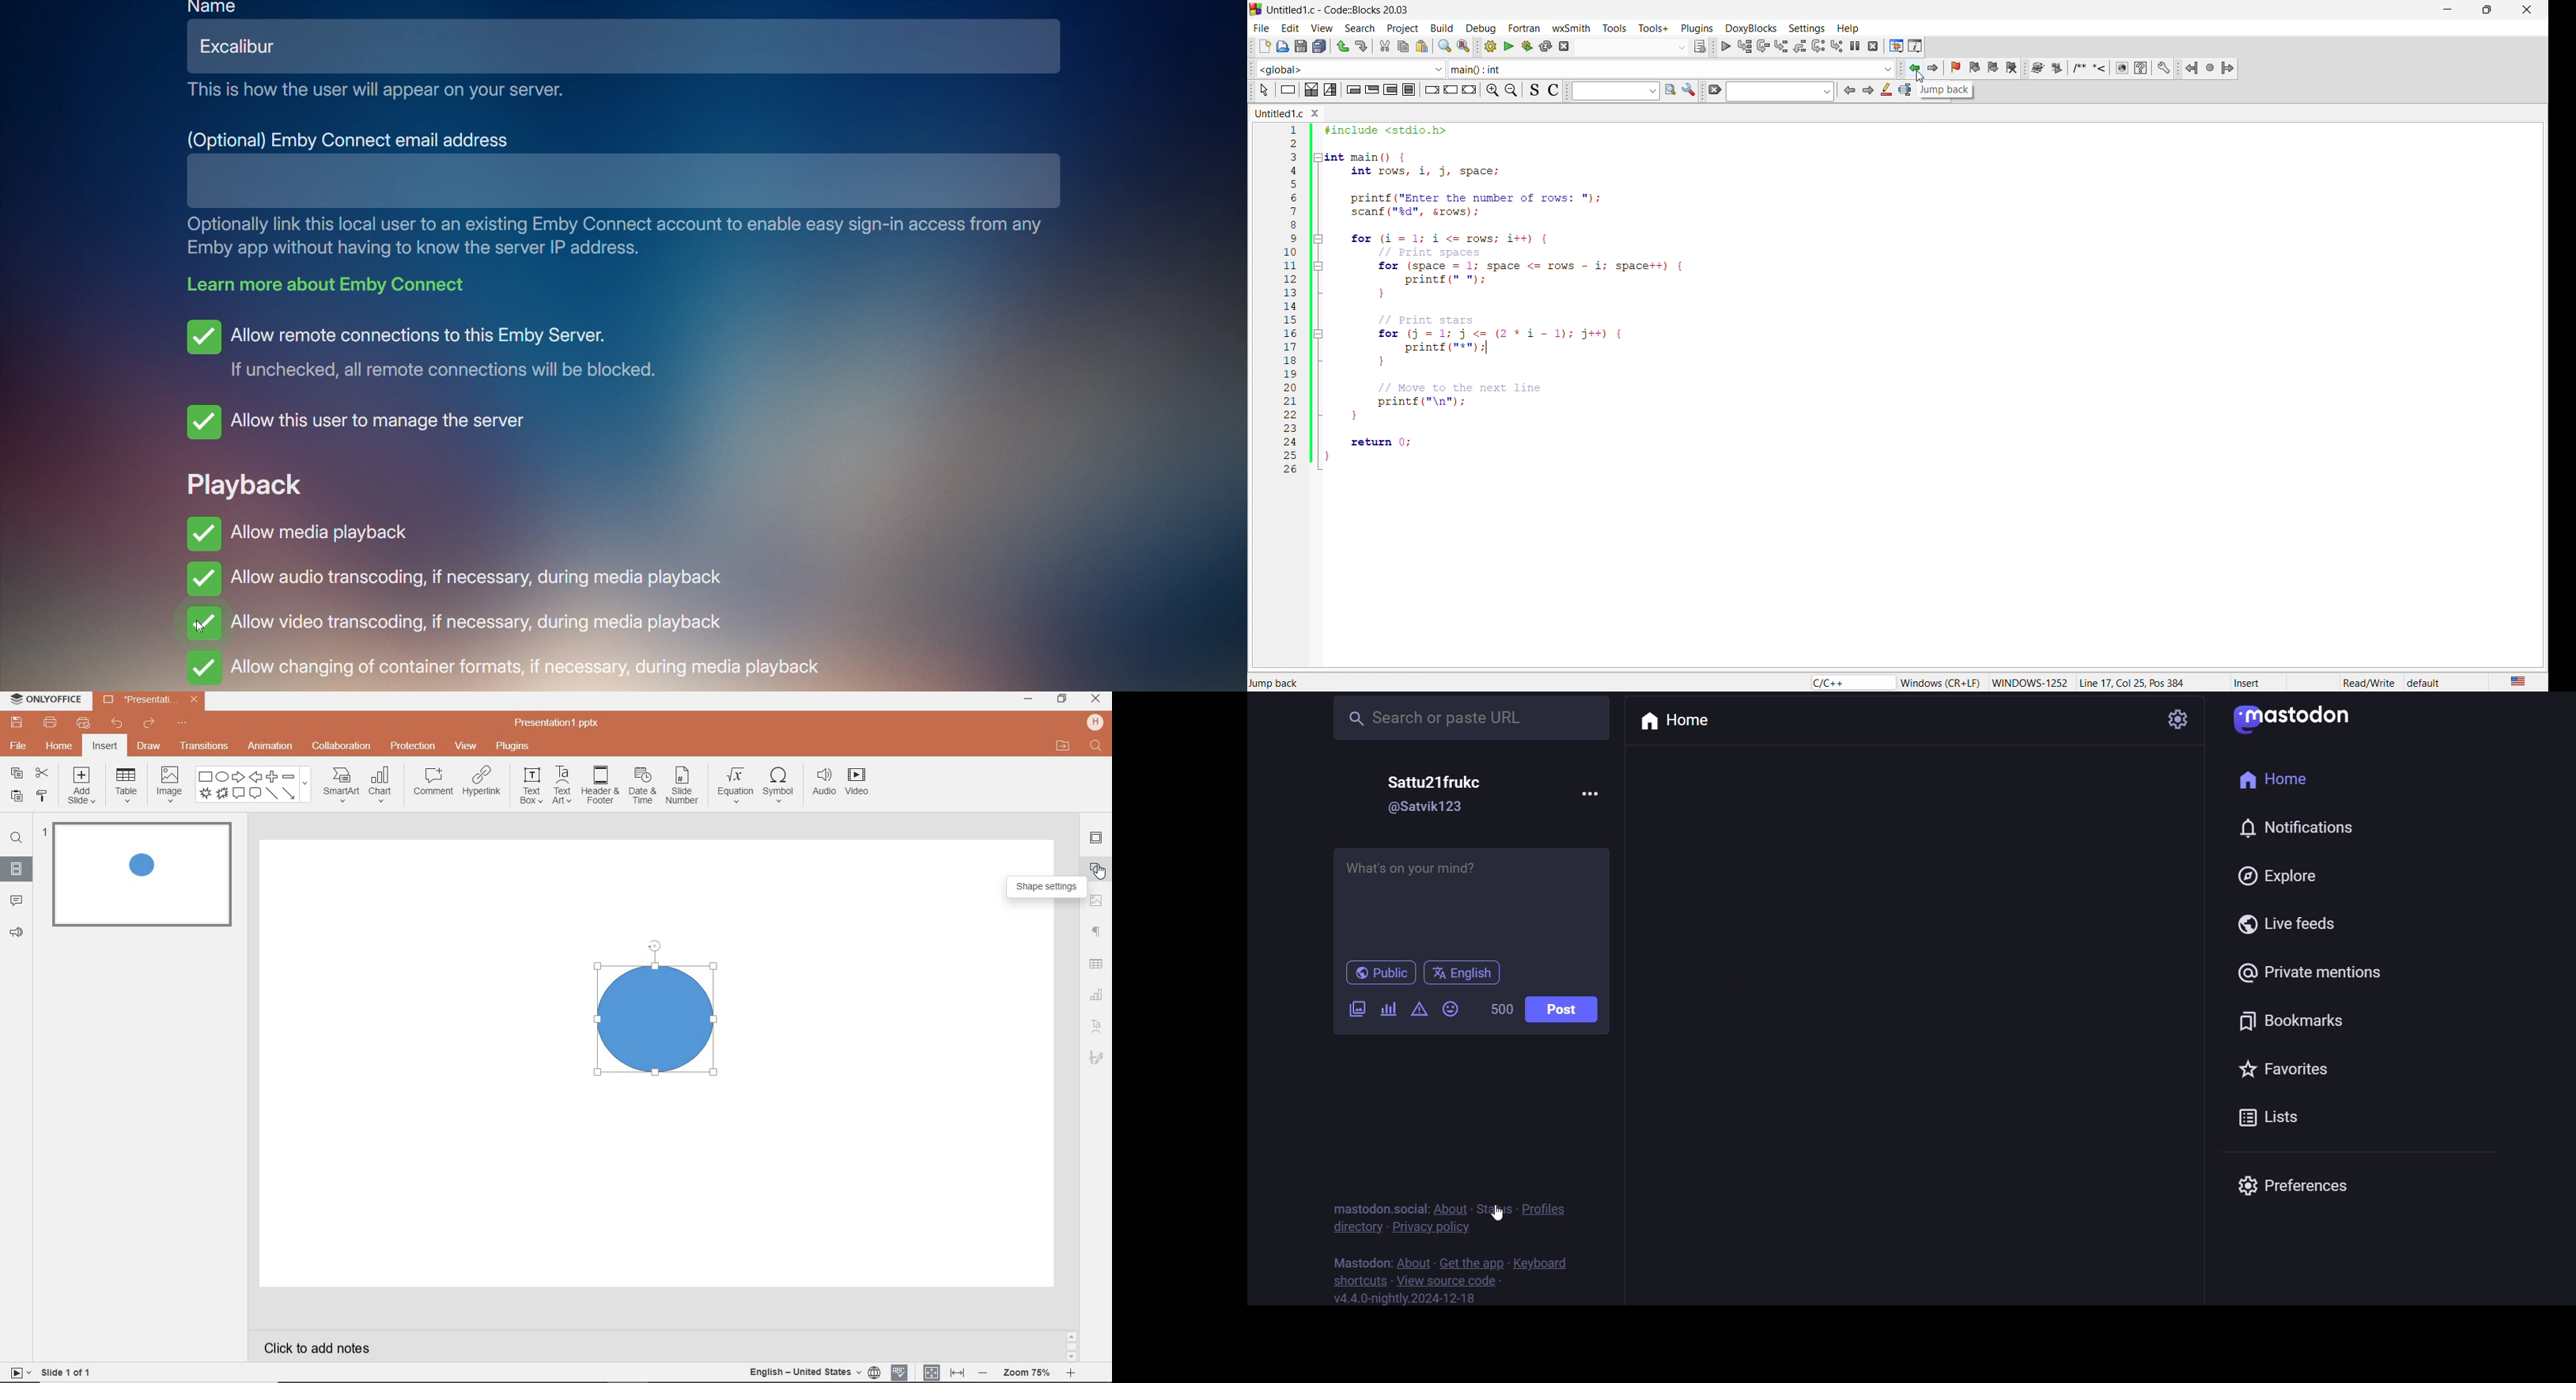 The image size is (2576, 1400). Describe the element at coordinates (1495, 1208) in the screenshot. I see `status` at that location.